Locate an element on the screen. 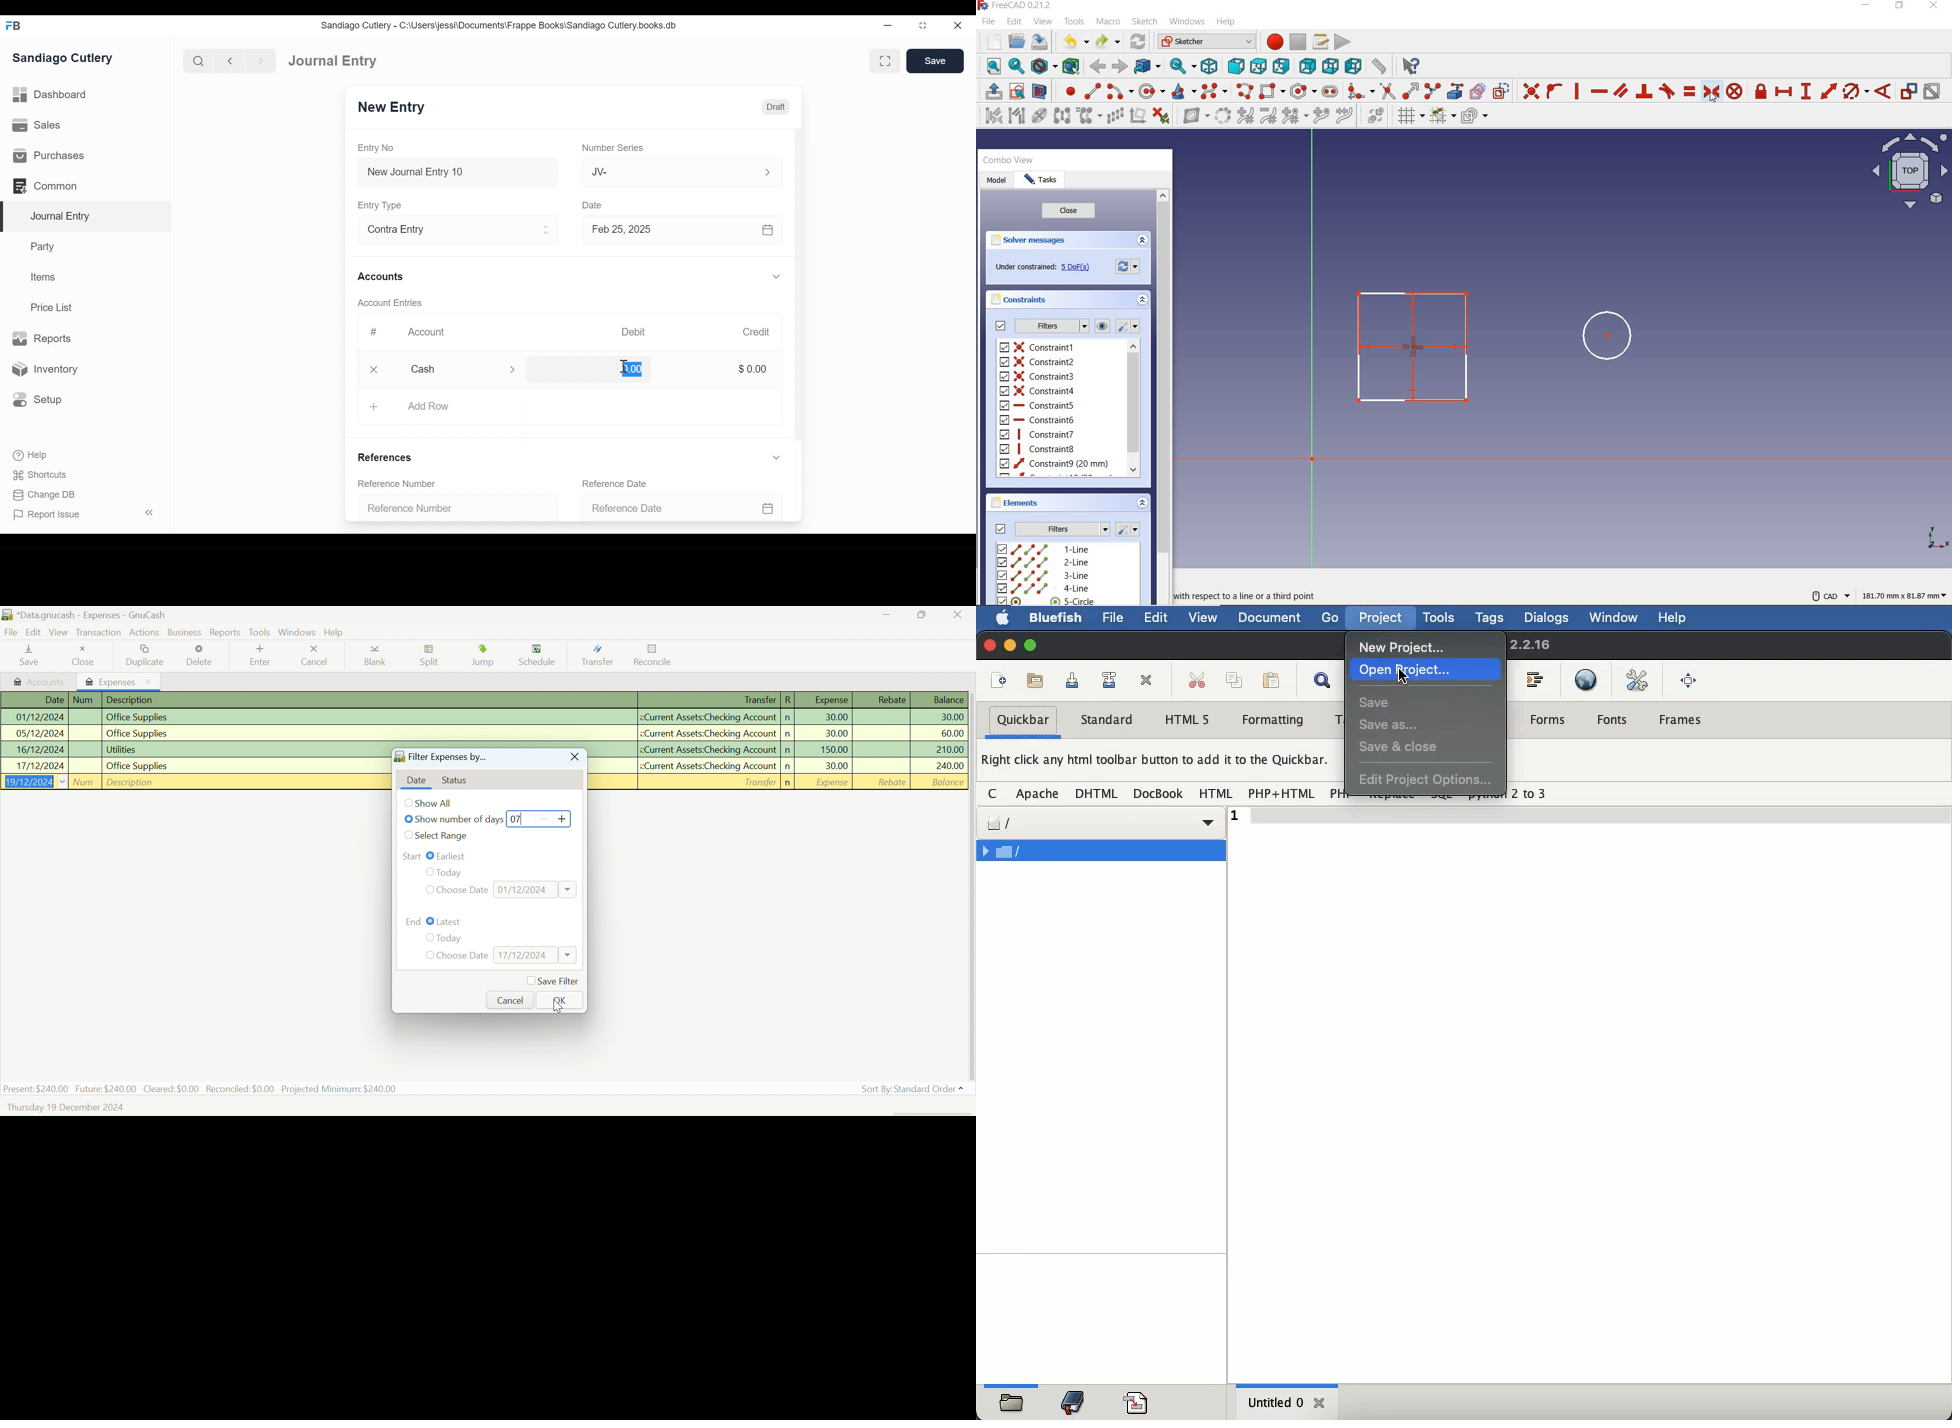  Expand is located at coordinates (515, 370).